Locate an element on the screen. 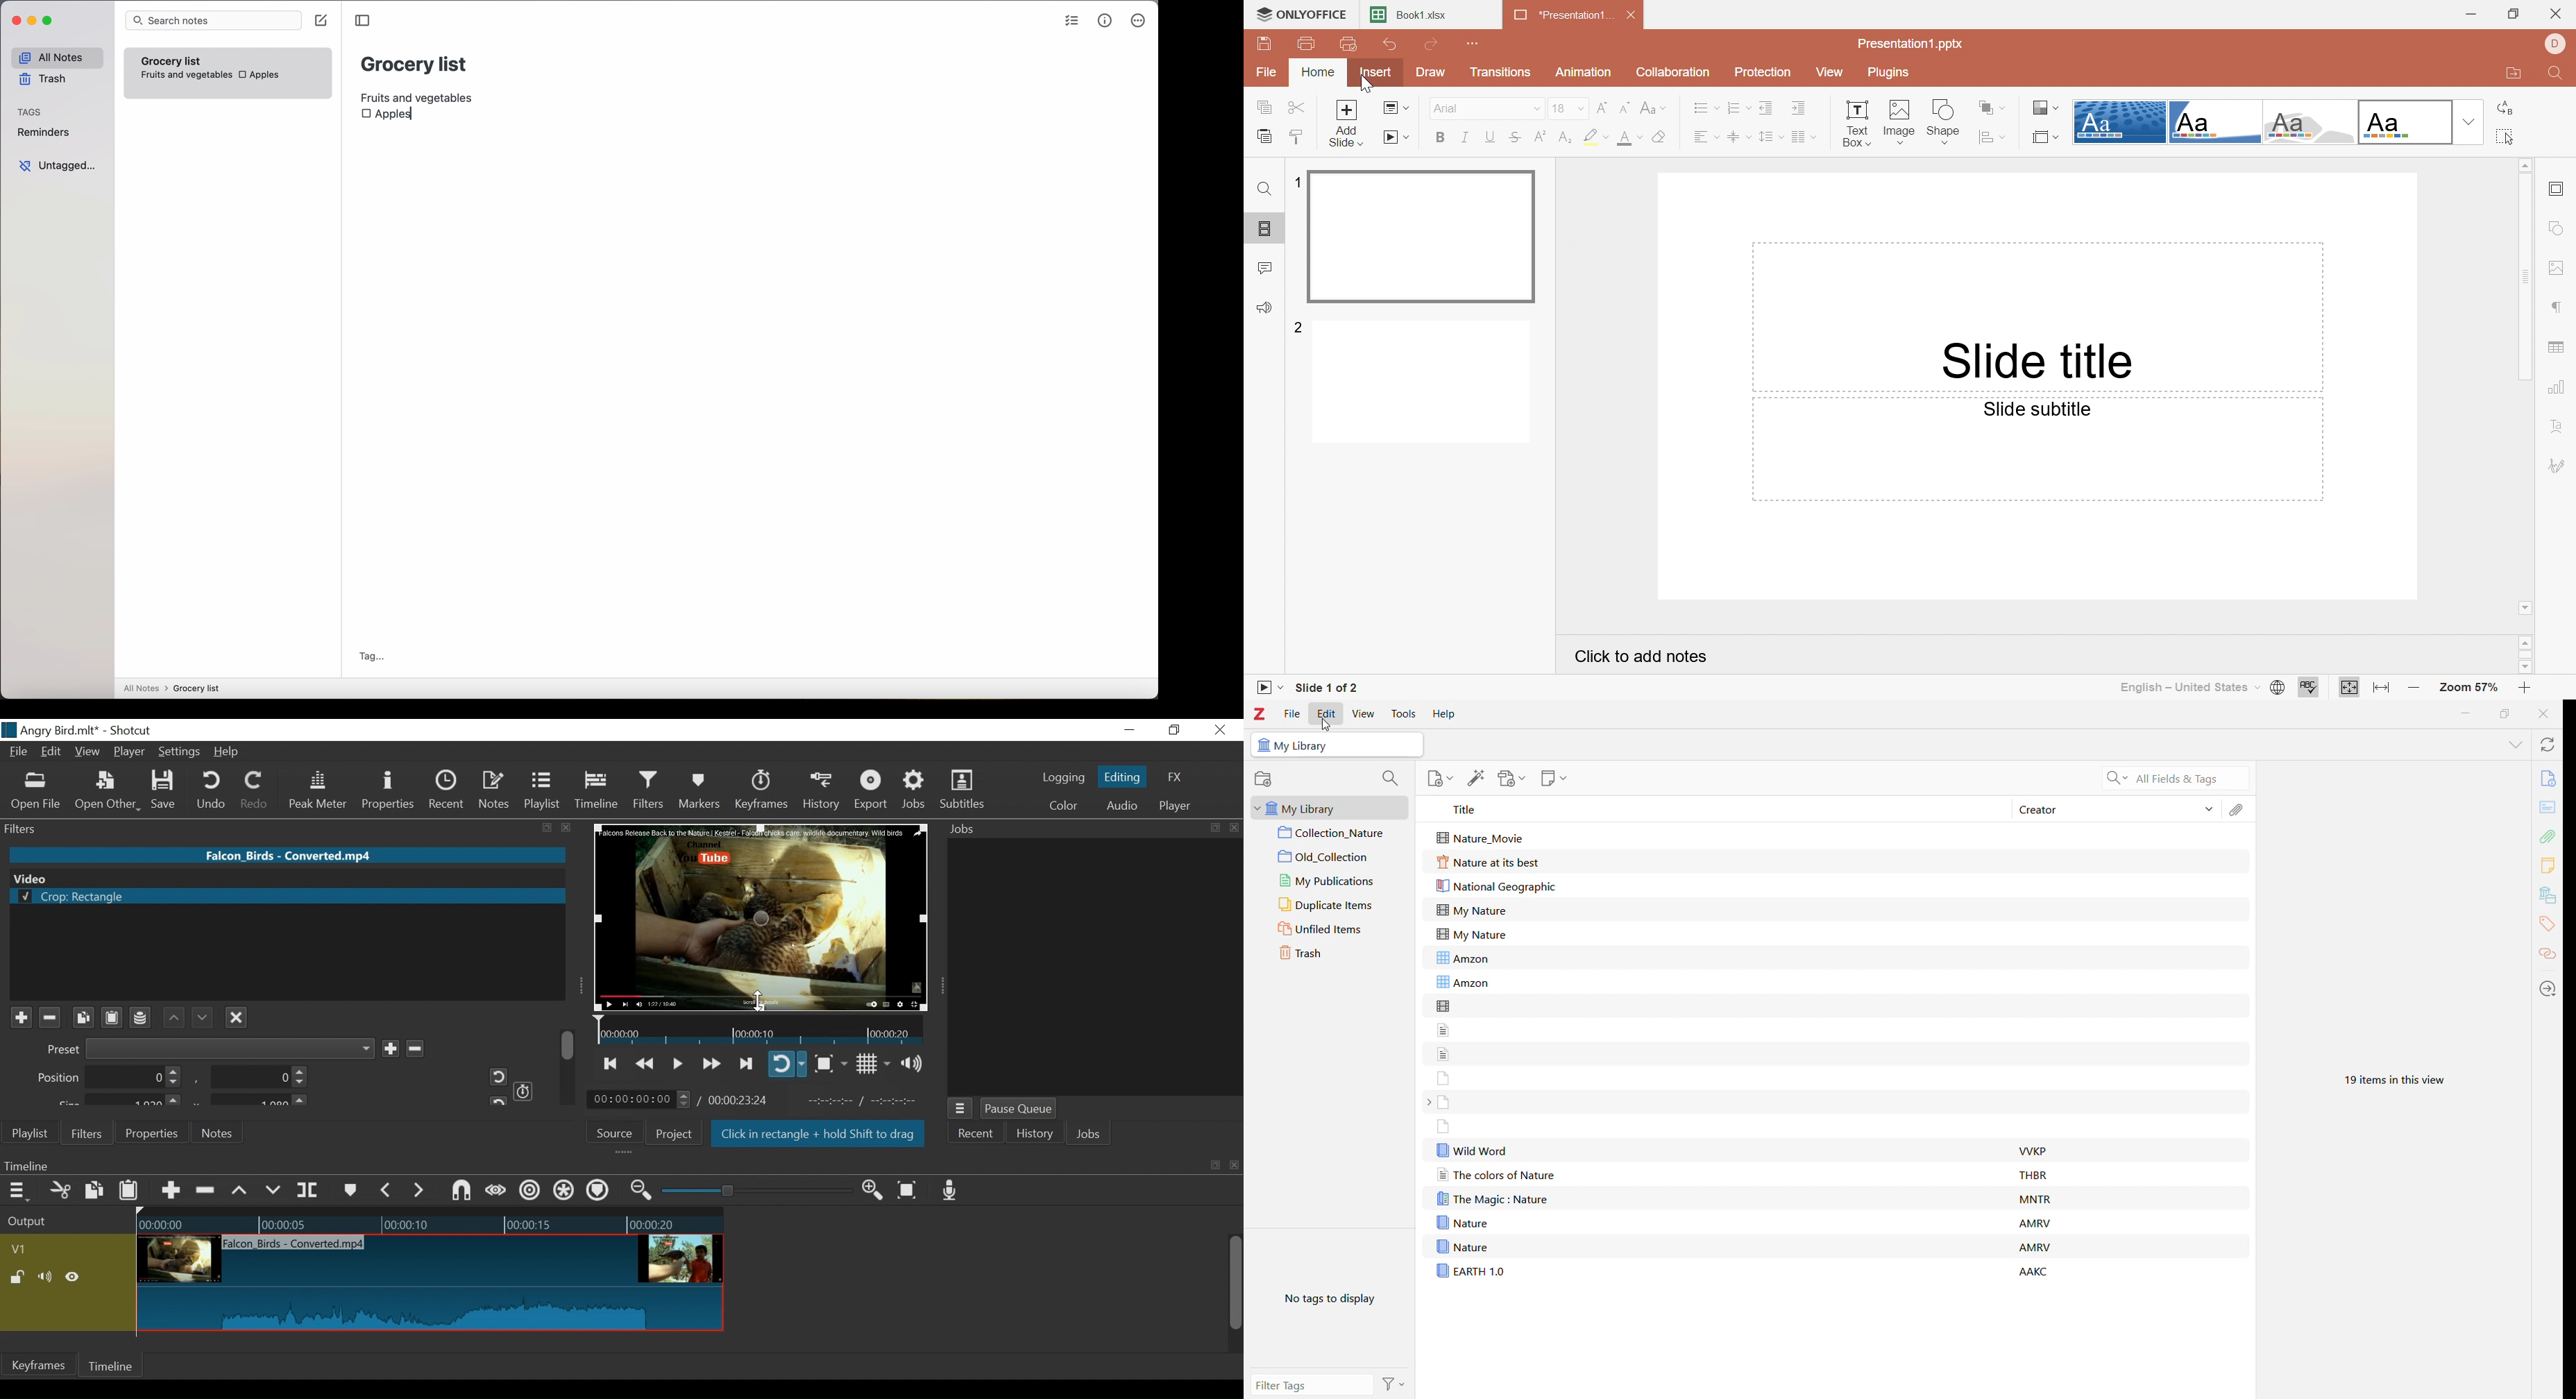 This screenshot has height=1400, width=2576. Dotted is located at coordinates (2119, 123).